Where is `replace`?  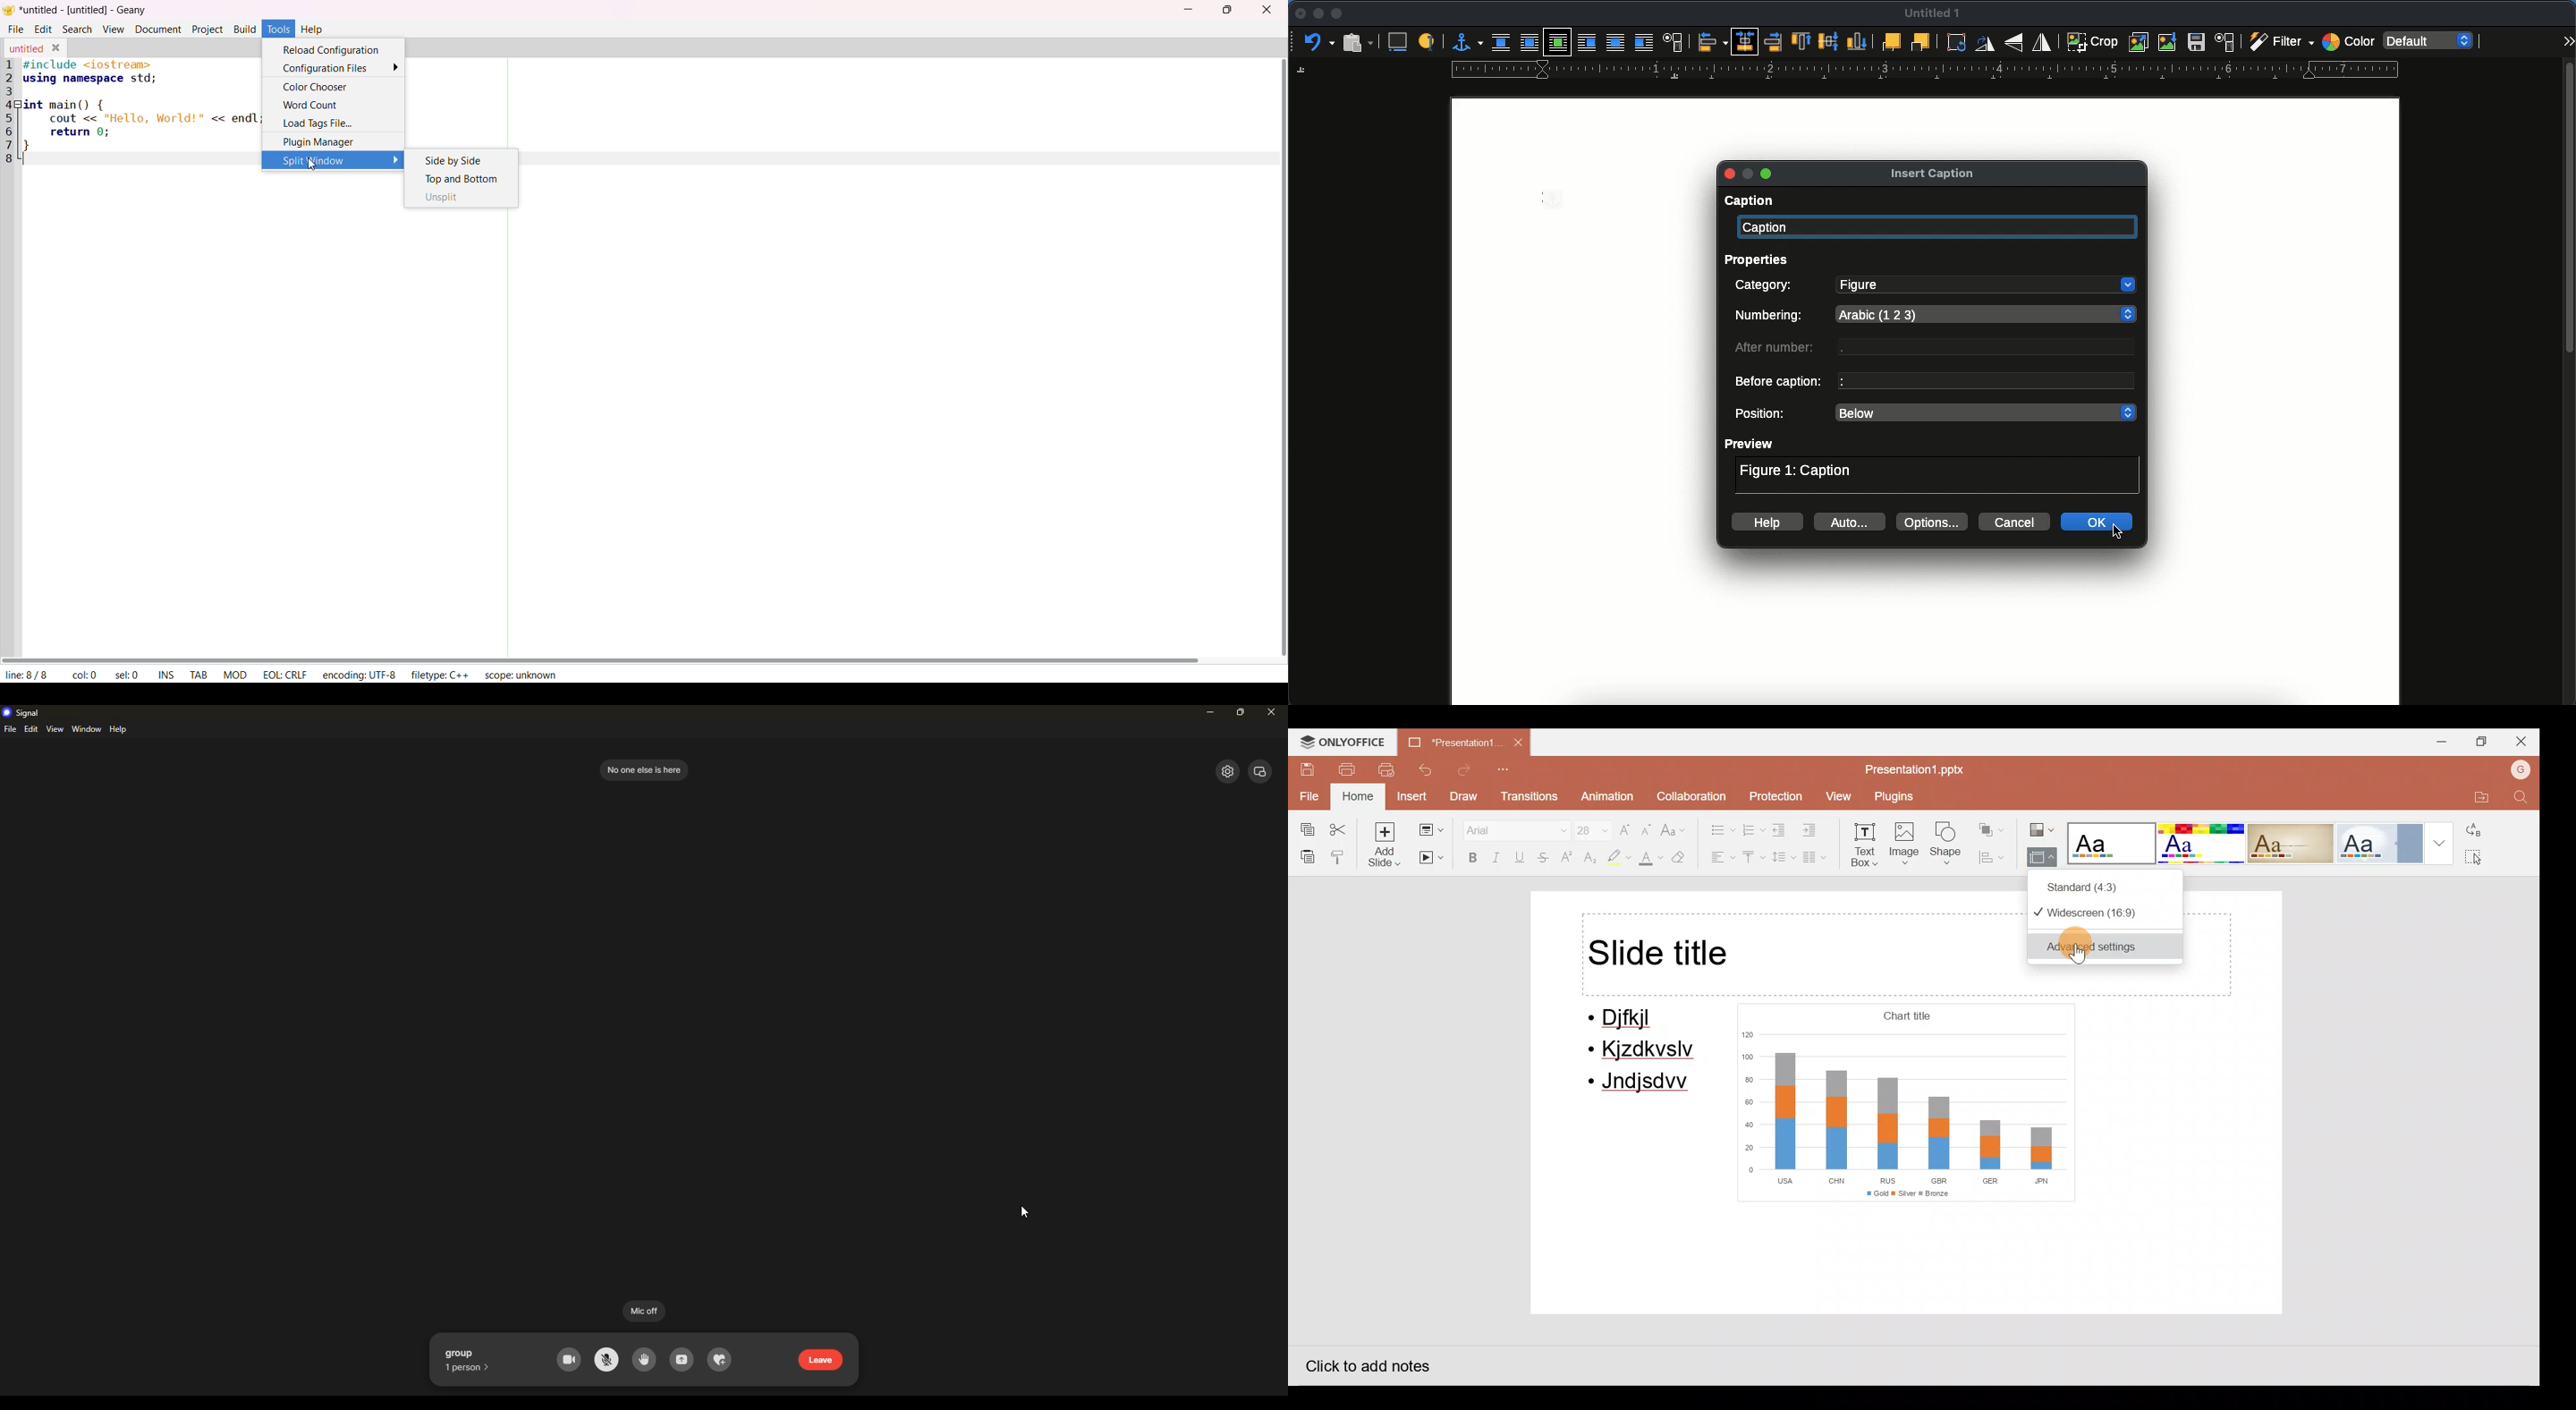 replace is located at coordinates (2140, 42).